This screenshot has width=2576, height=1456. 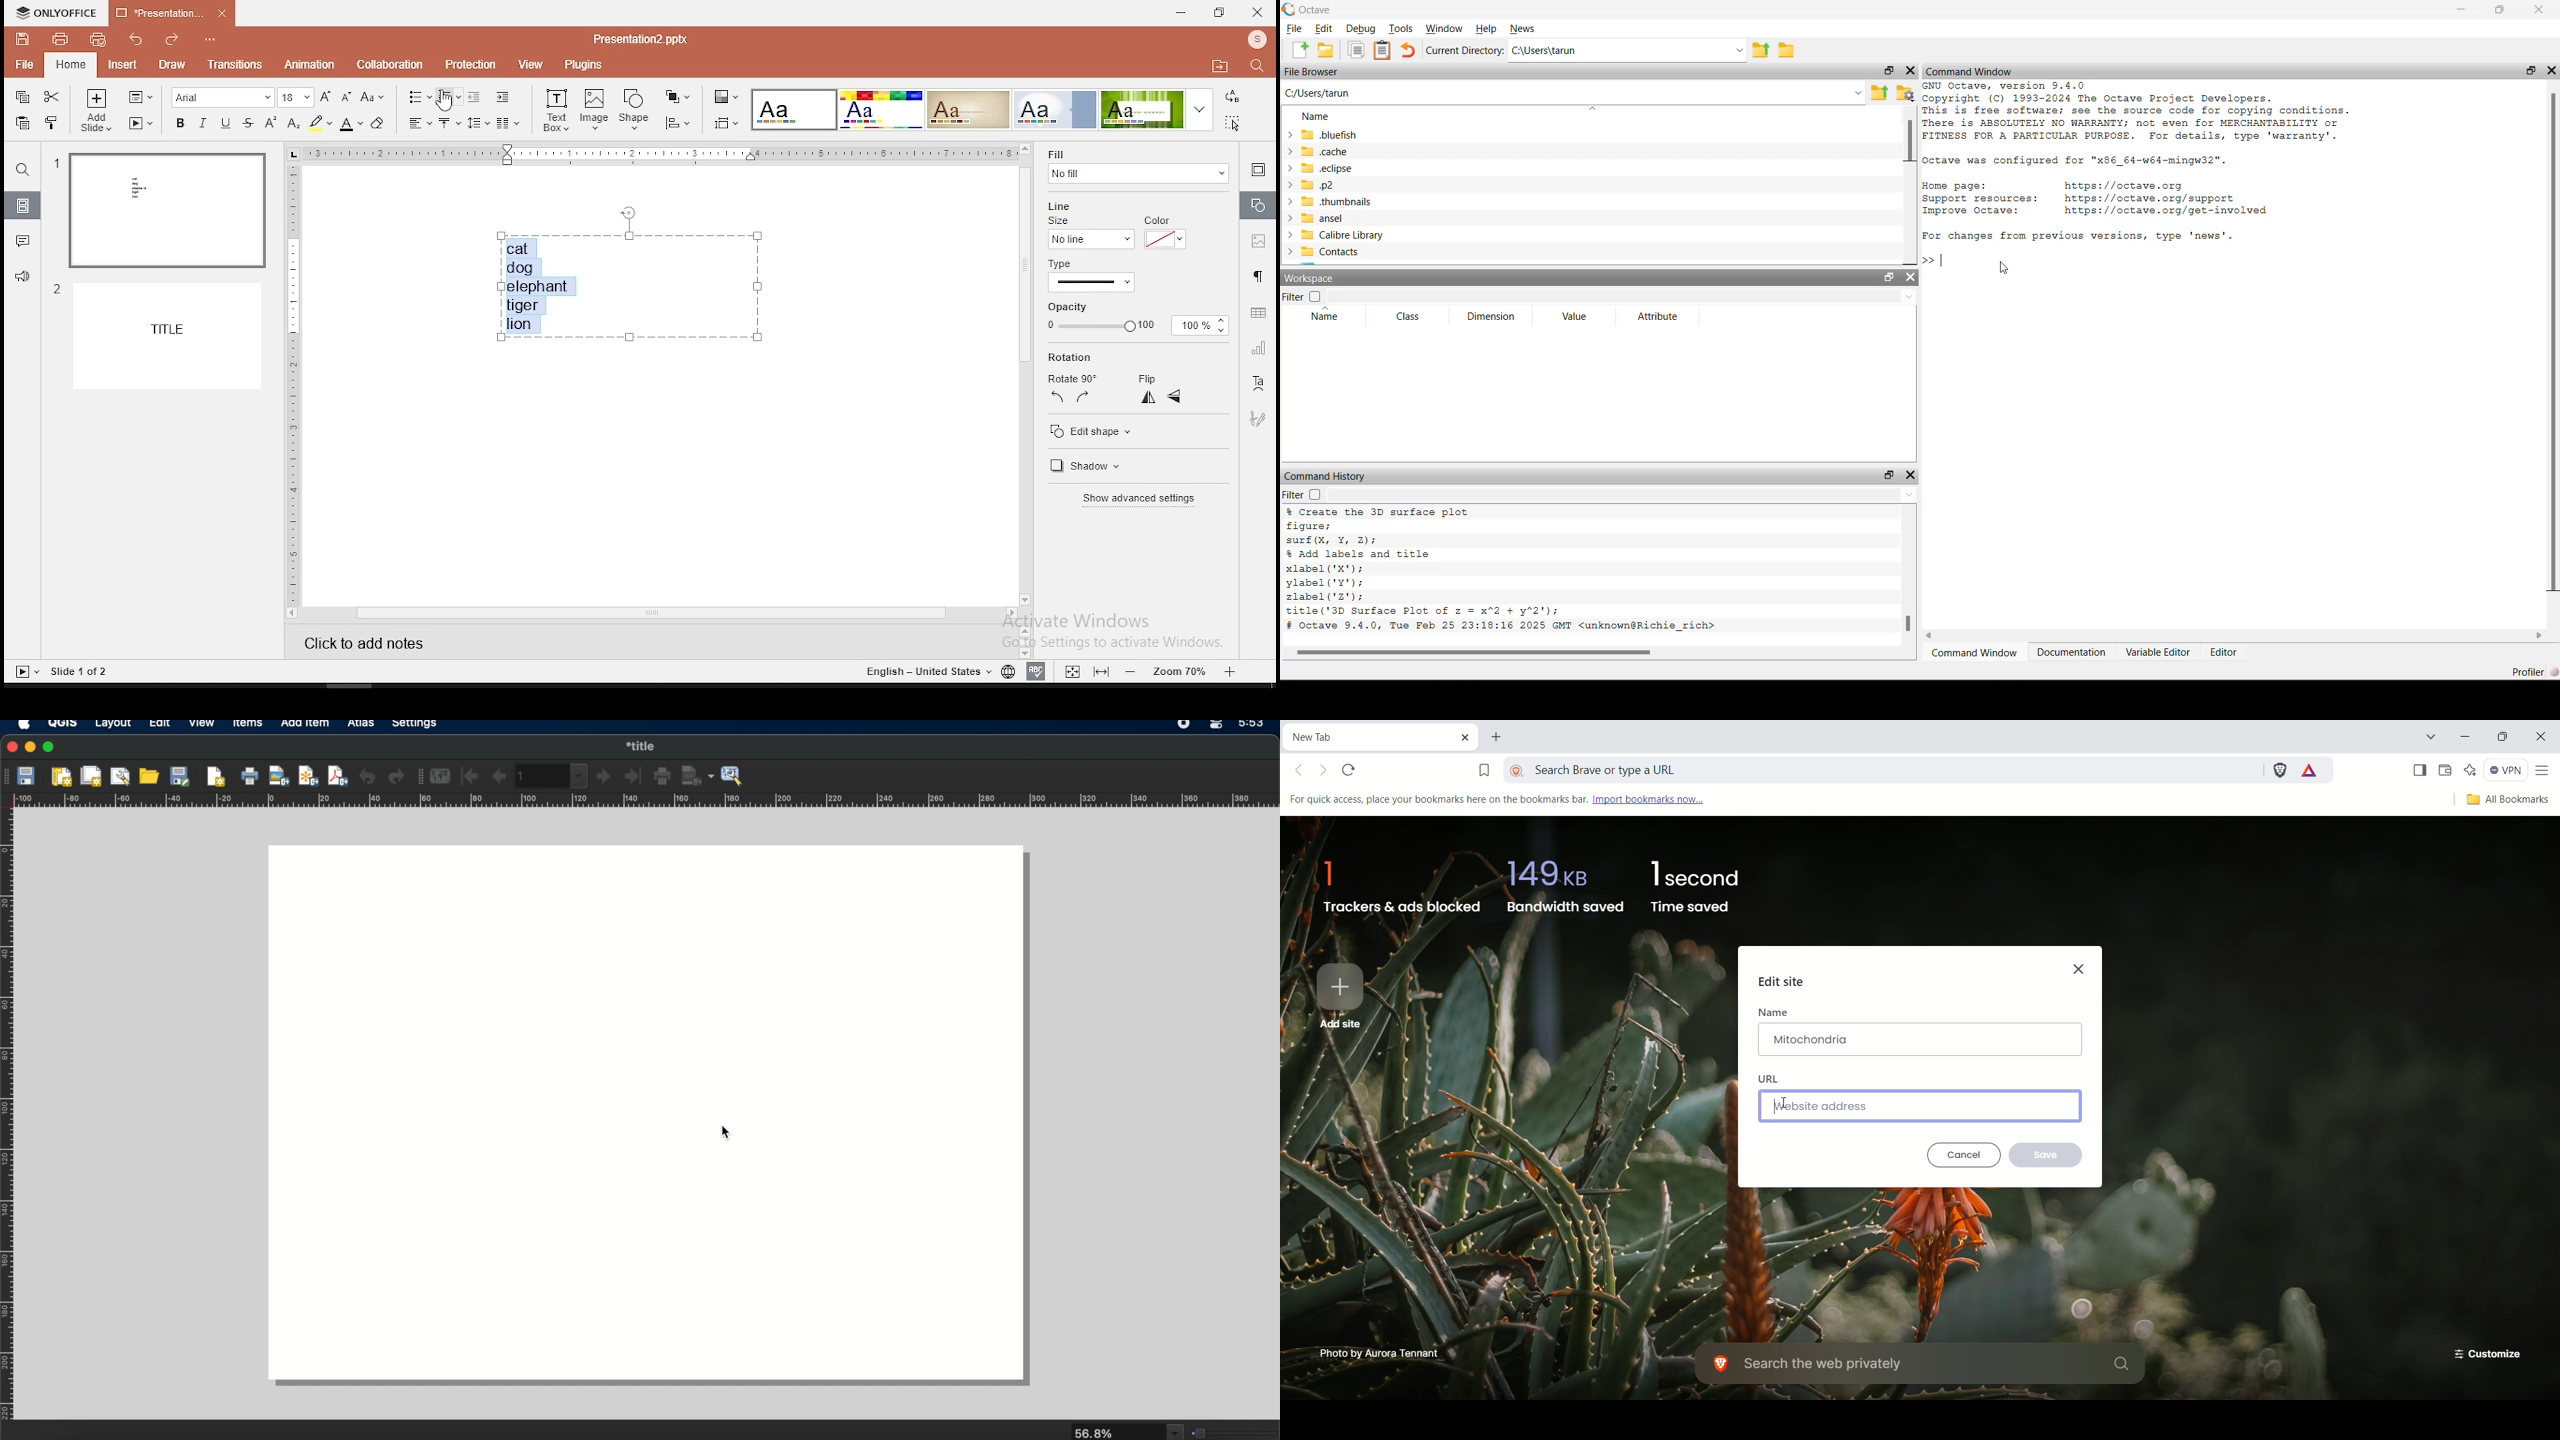 I want to click on Close, so click(x=1911, y=475).